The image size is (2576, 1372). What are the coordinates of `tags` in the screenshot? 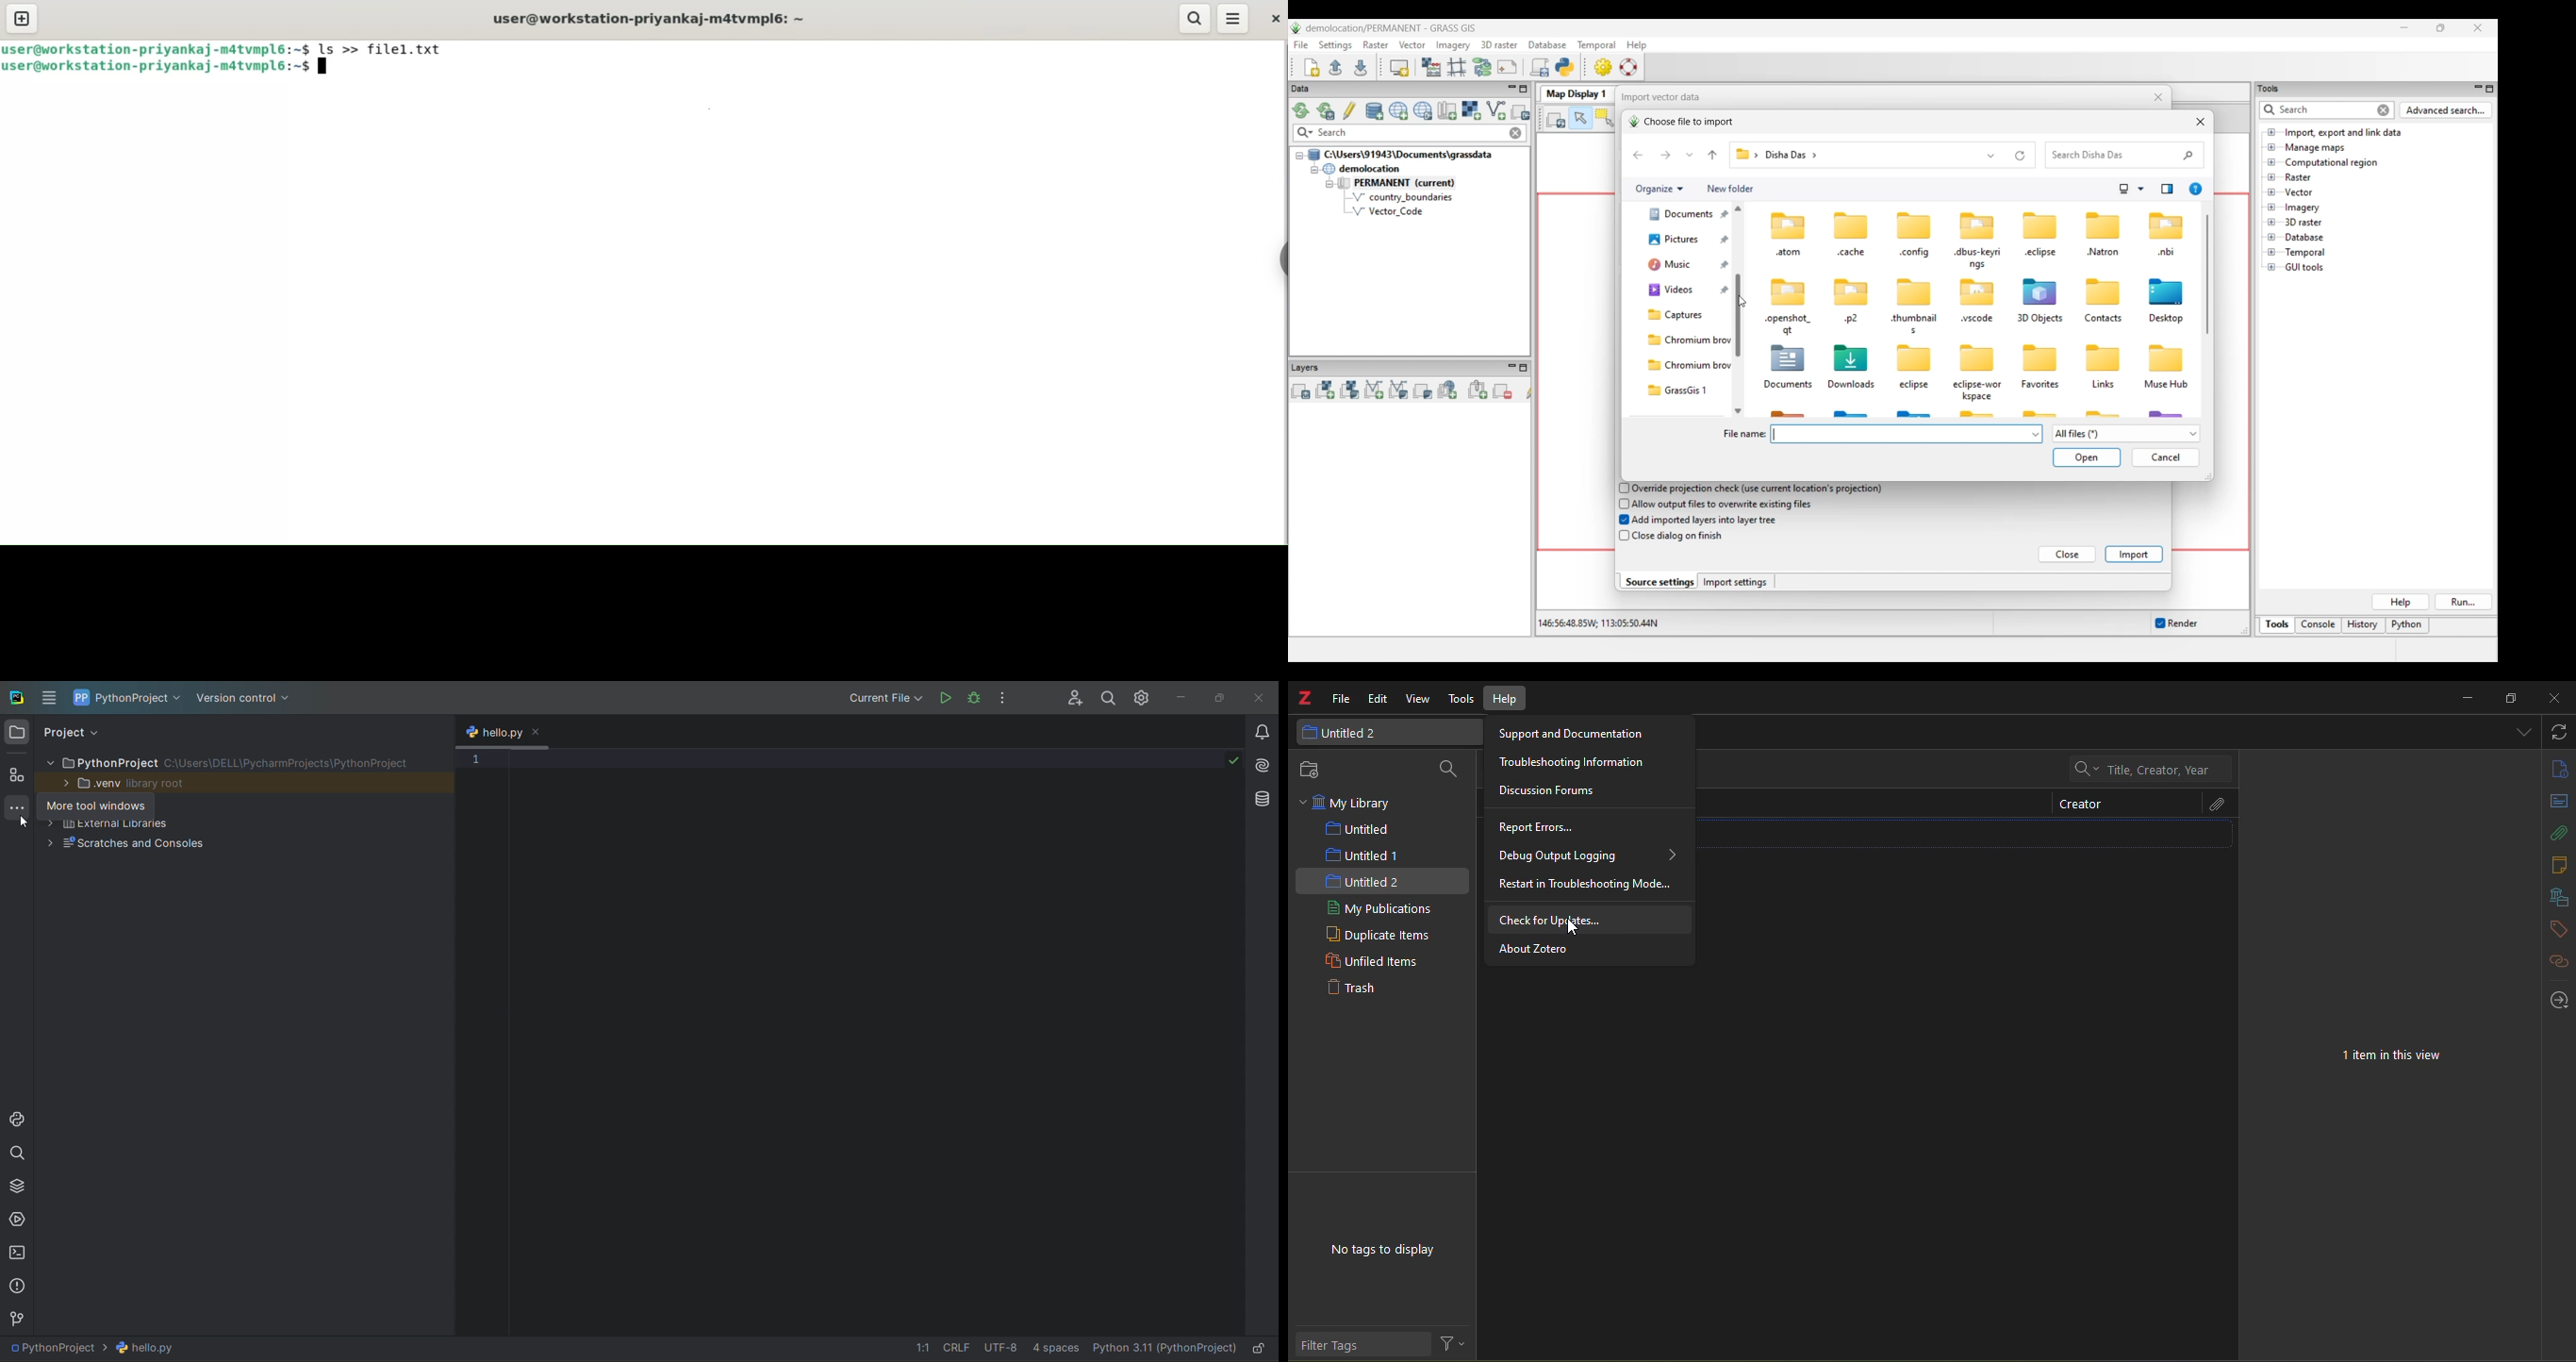 It's located at (2556, 929).